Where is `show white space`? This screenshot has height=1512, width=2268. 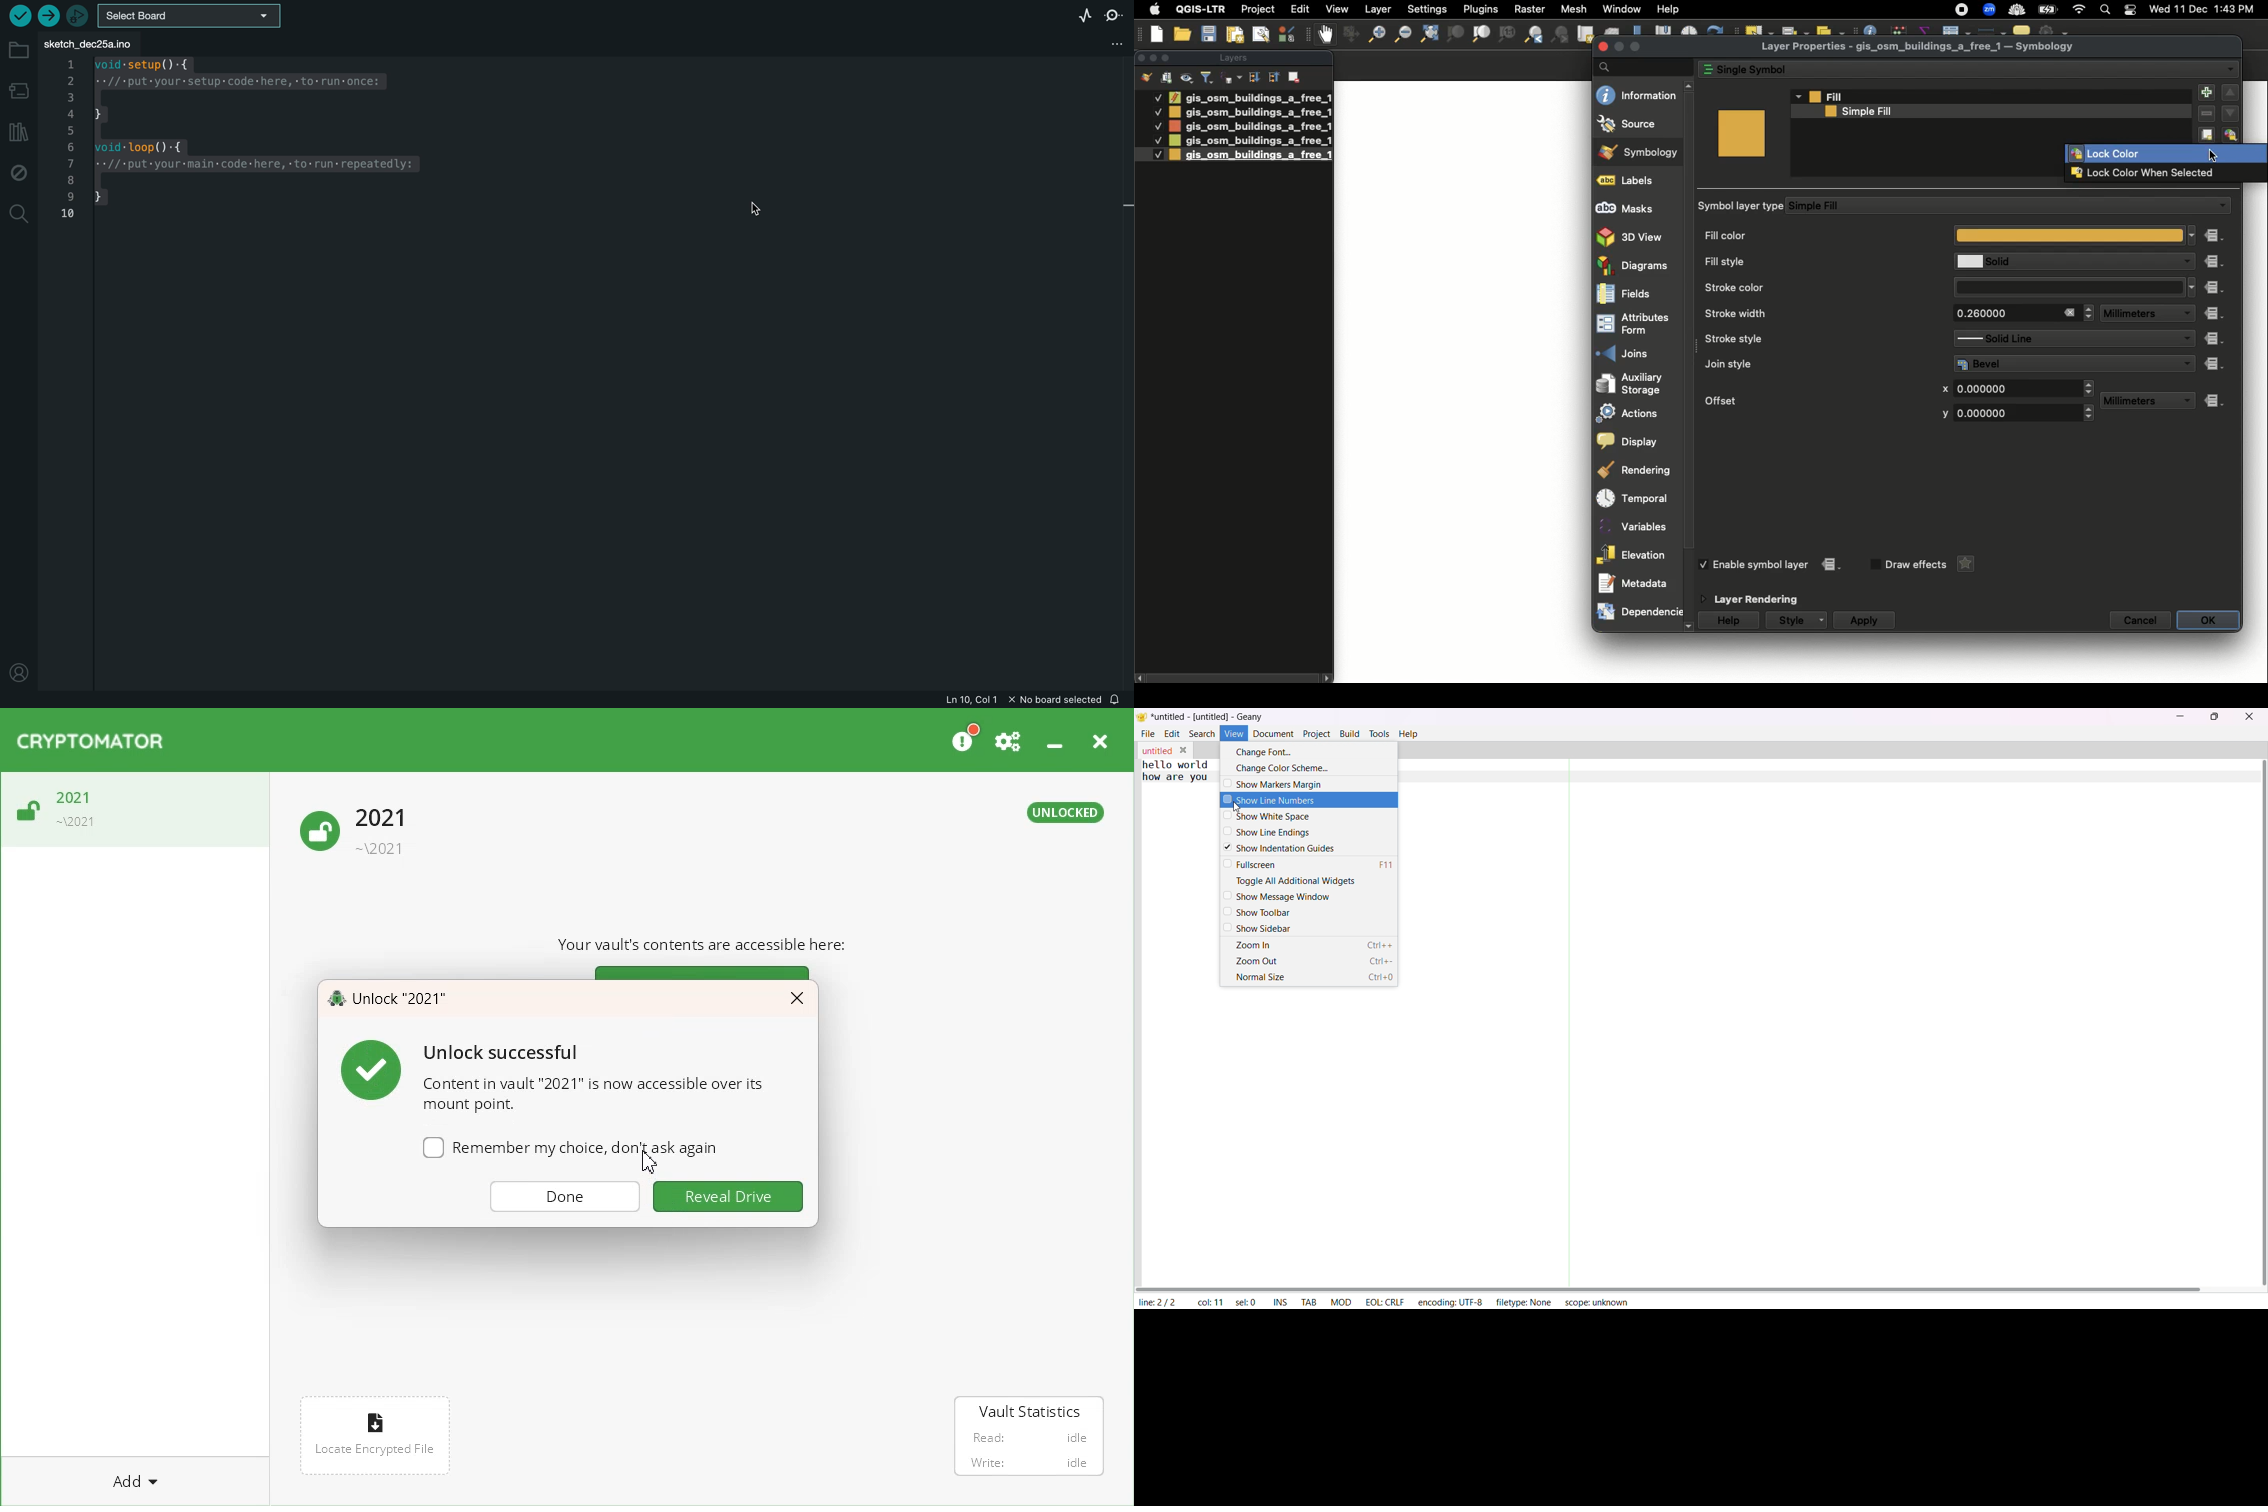 show white space is located at coordinates (1266, 818).